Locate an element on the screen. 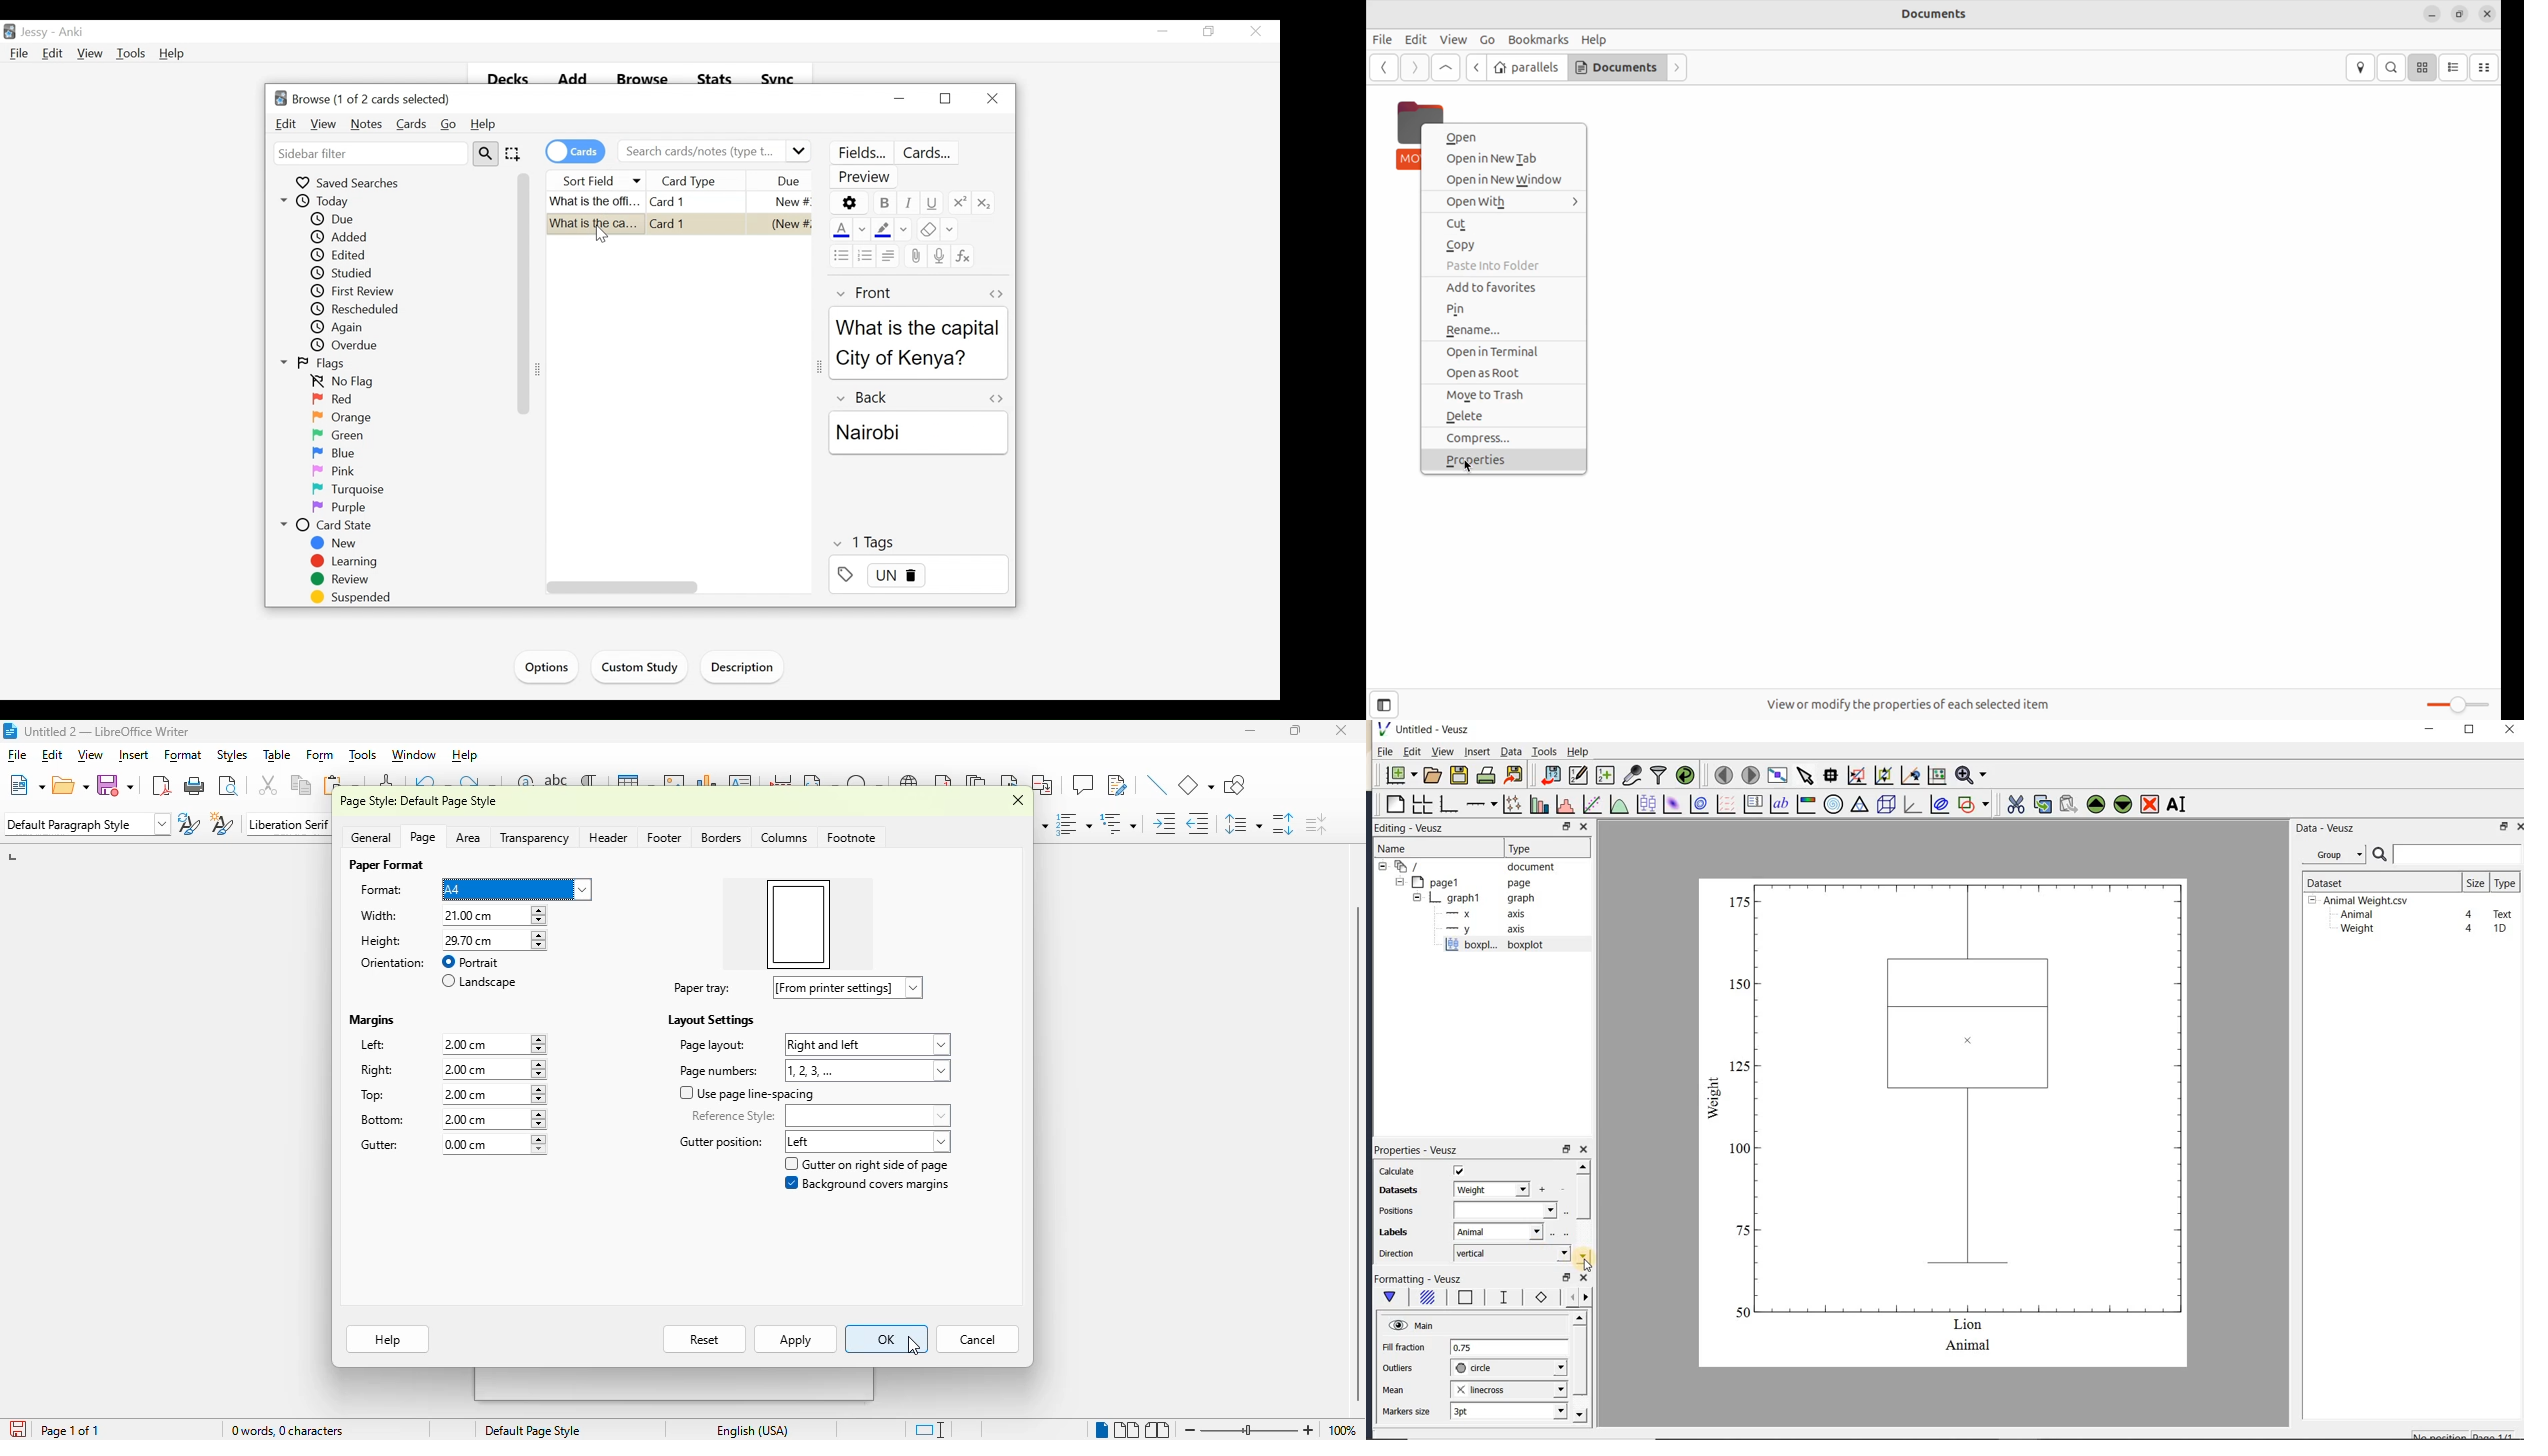 Image resolution: width=2548 pixels, height=1456 pixels. add a shape to the plot is located at coordinates (1973, 804).